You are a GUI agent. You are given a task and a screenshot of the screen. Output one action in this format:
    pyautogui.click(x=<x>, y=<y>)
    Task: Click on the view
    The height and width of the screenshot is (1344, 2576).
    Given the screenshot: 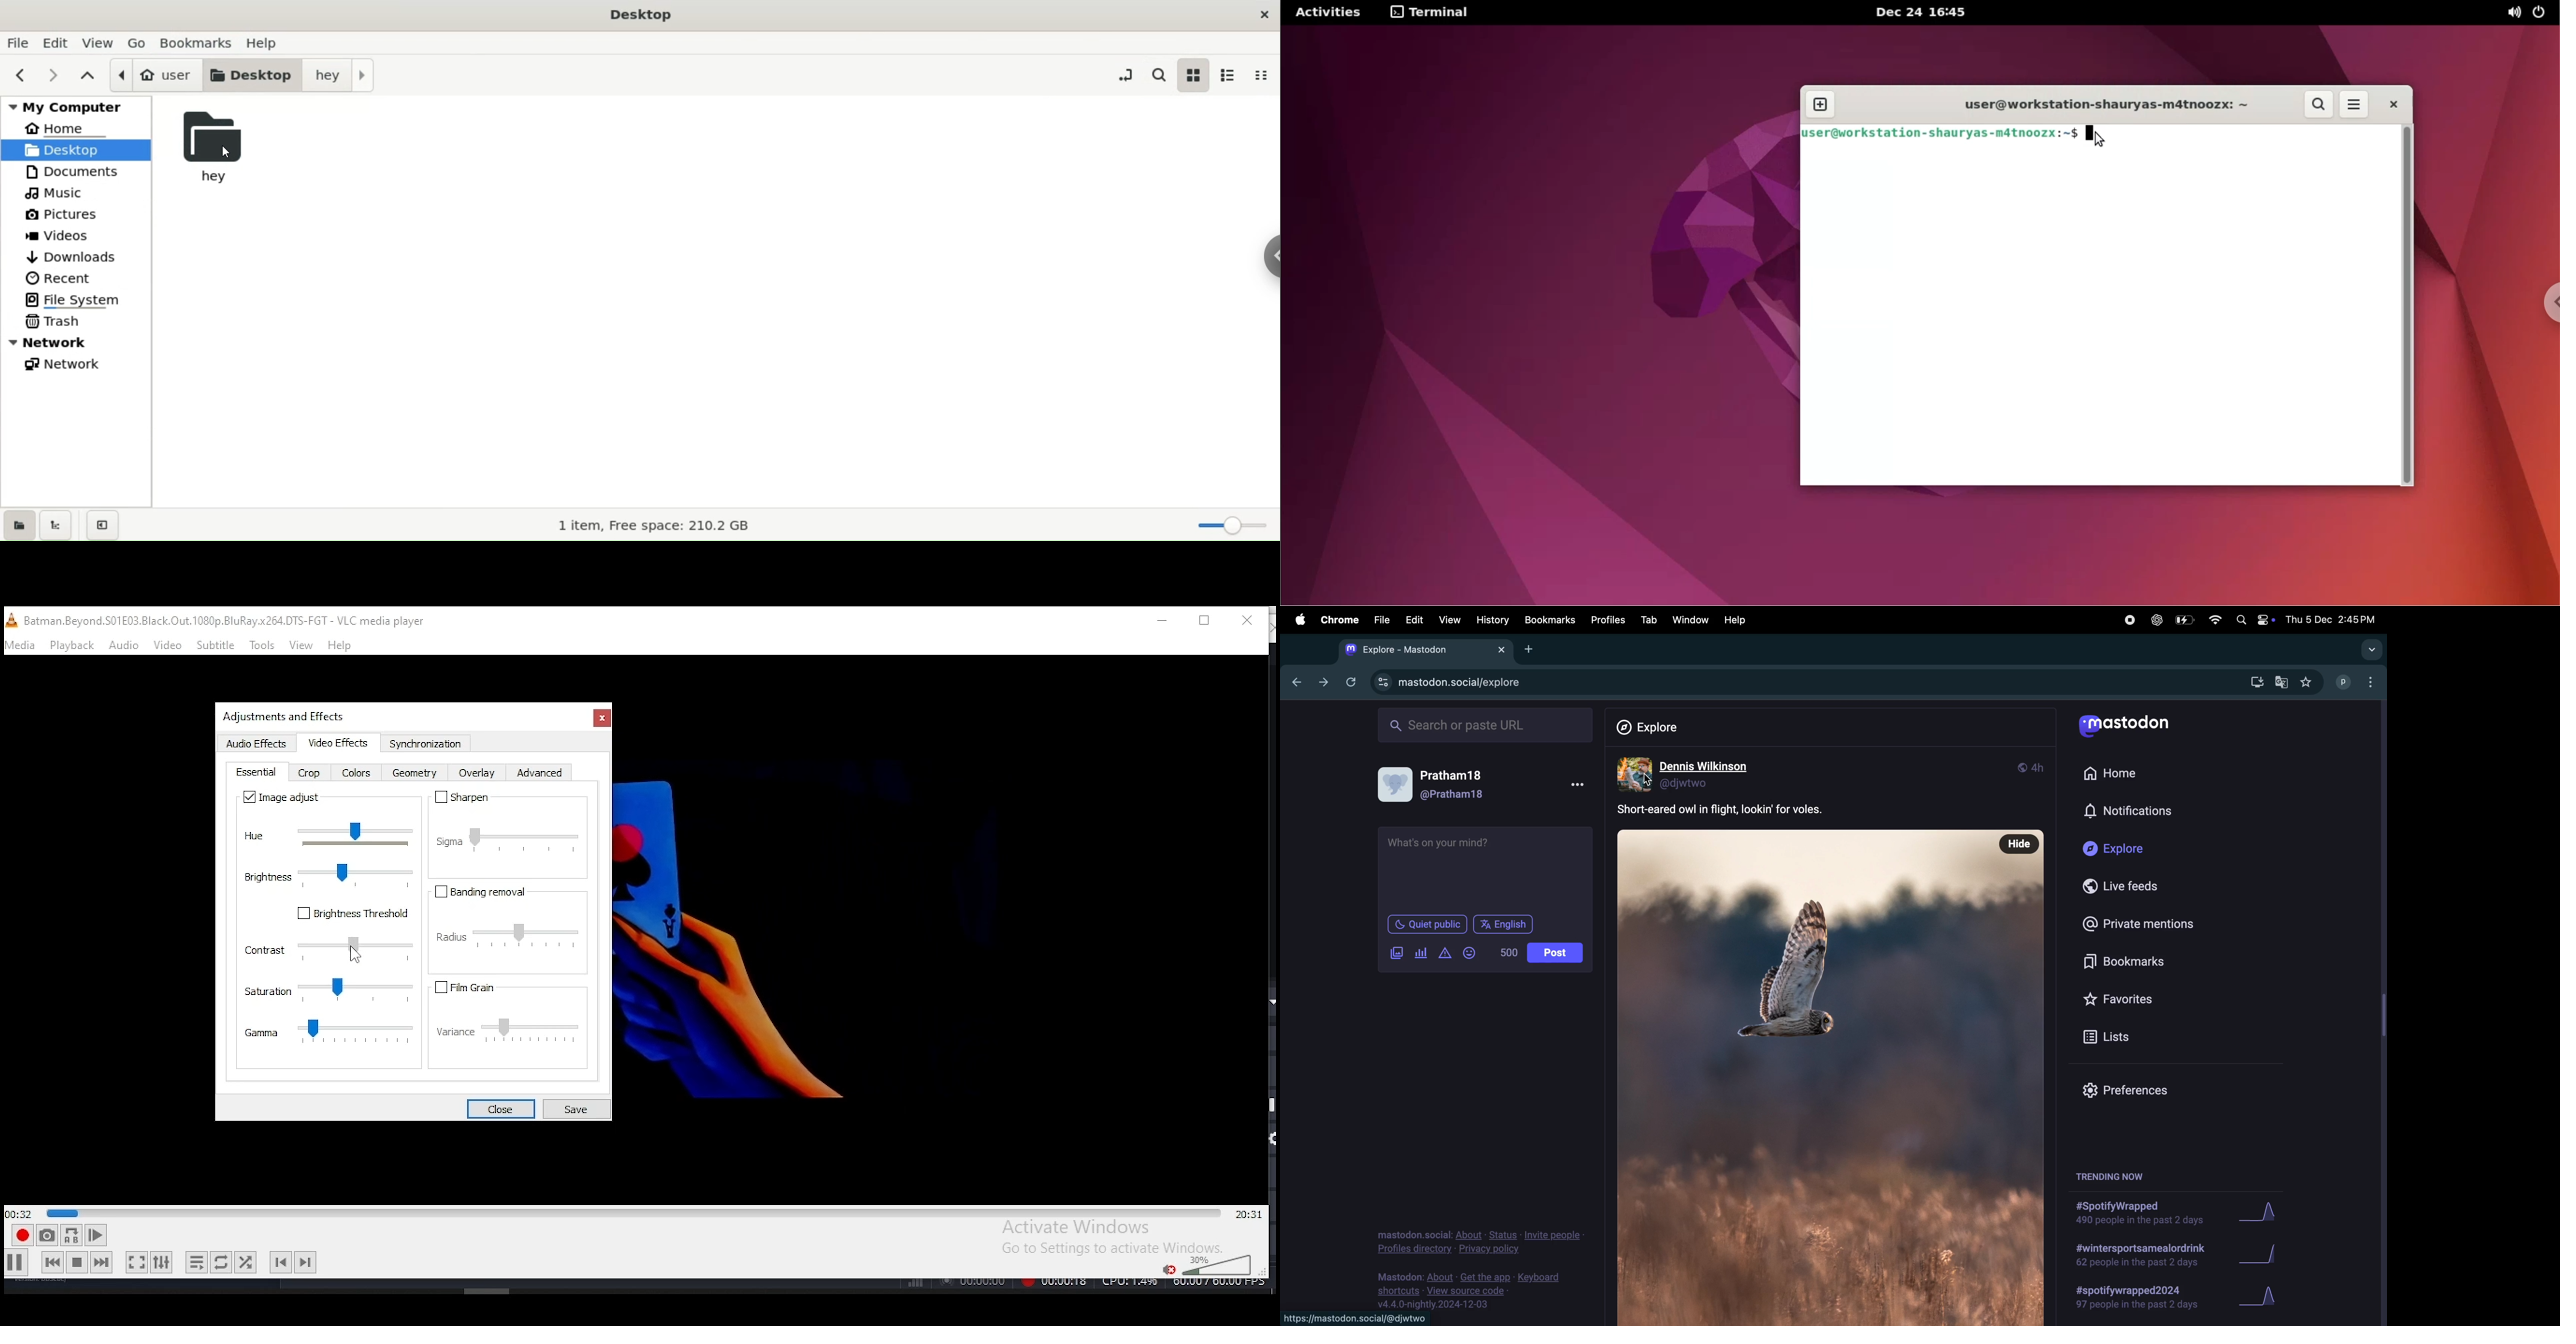 What is the action you would take?
    pyautogui.click(x=103, y=41)
    